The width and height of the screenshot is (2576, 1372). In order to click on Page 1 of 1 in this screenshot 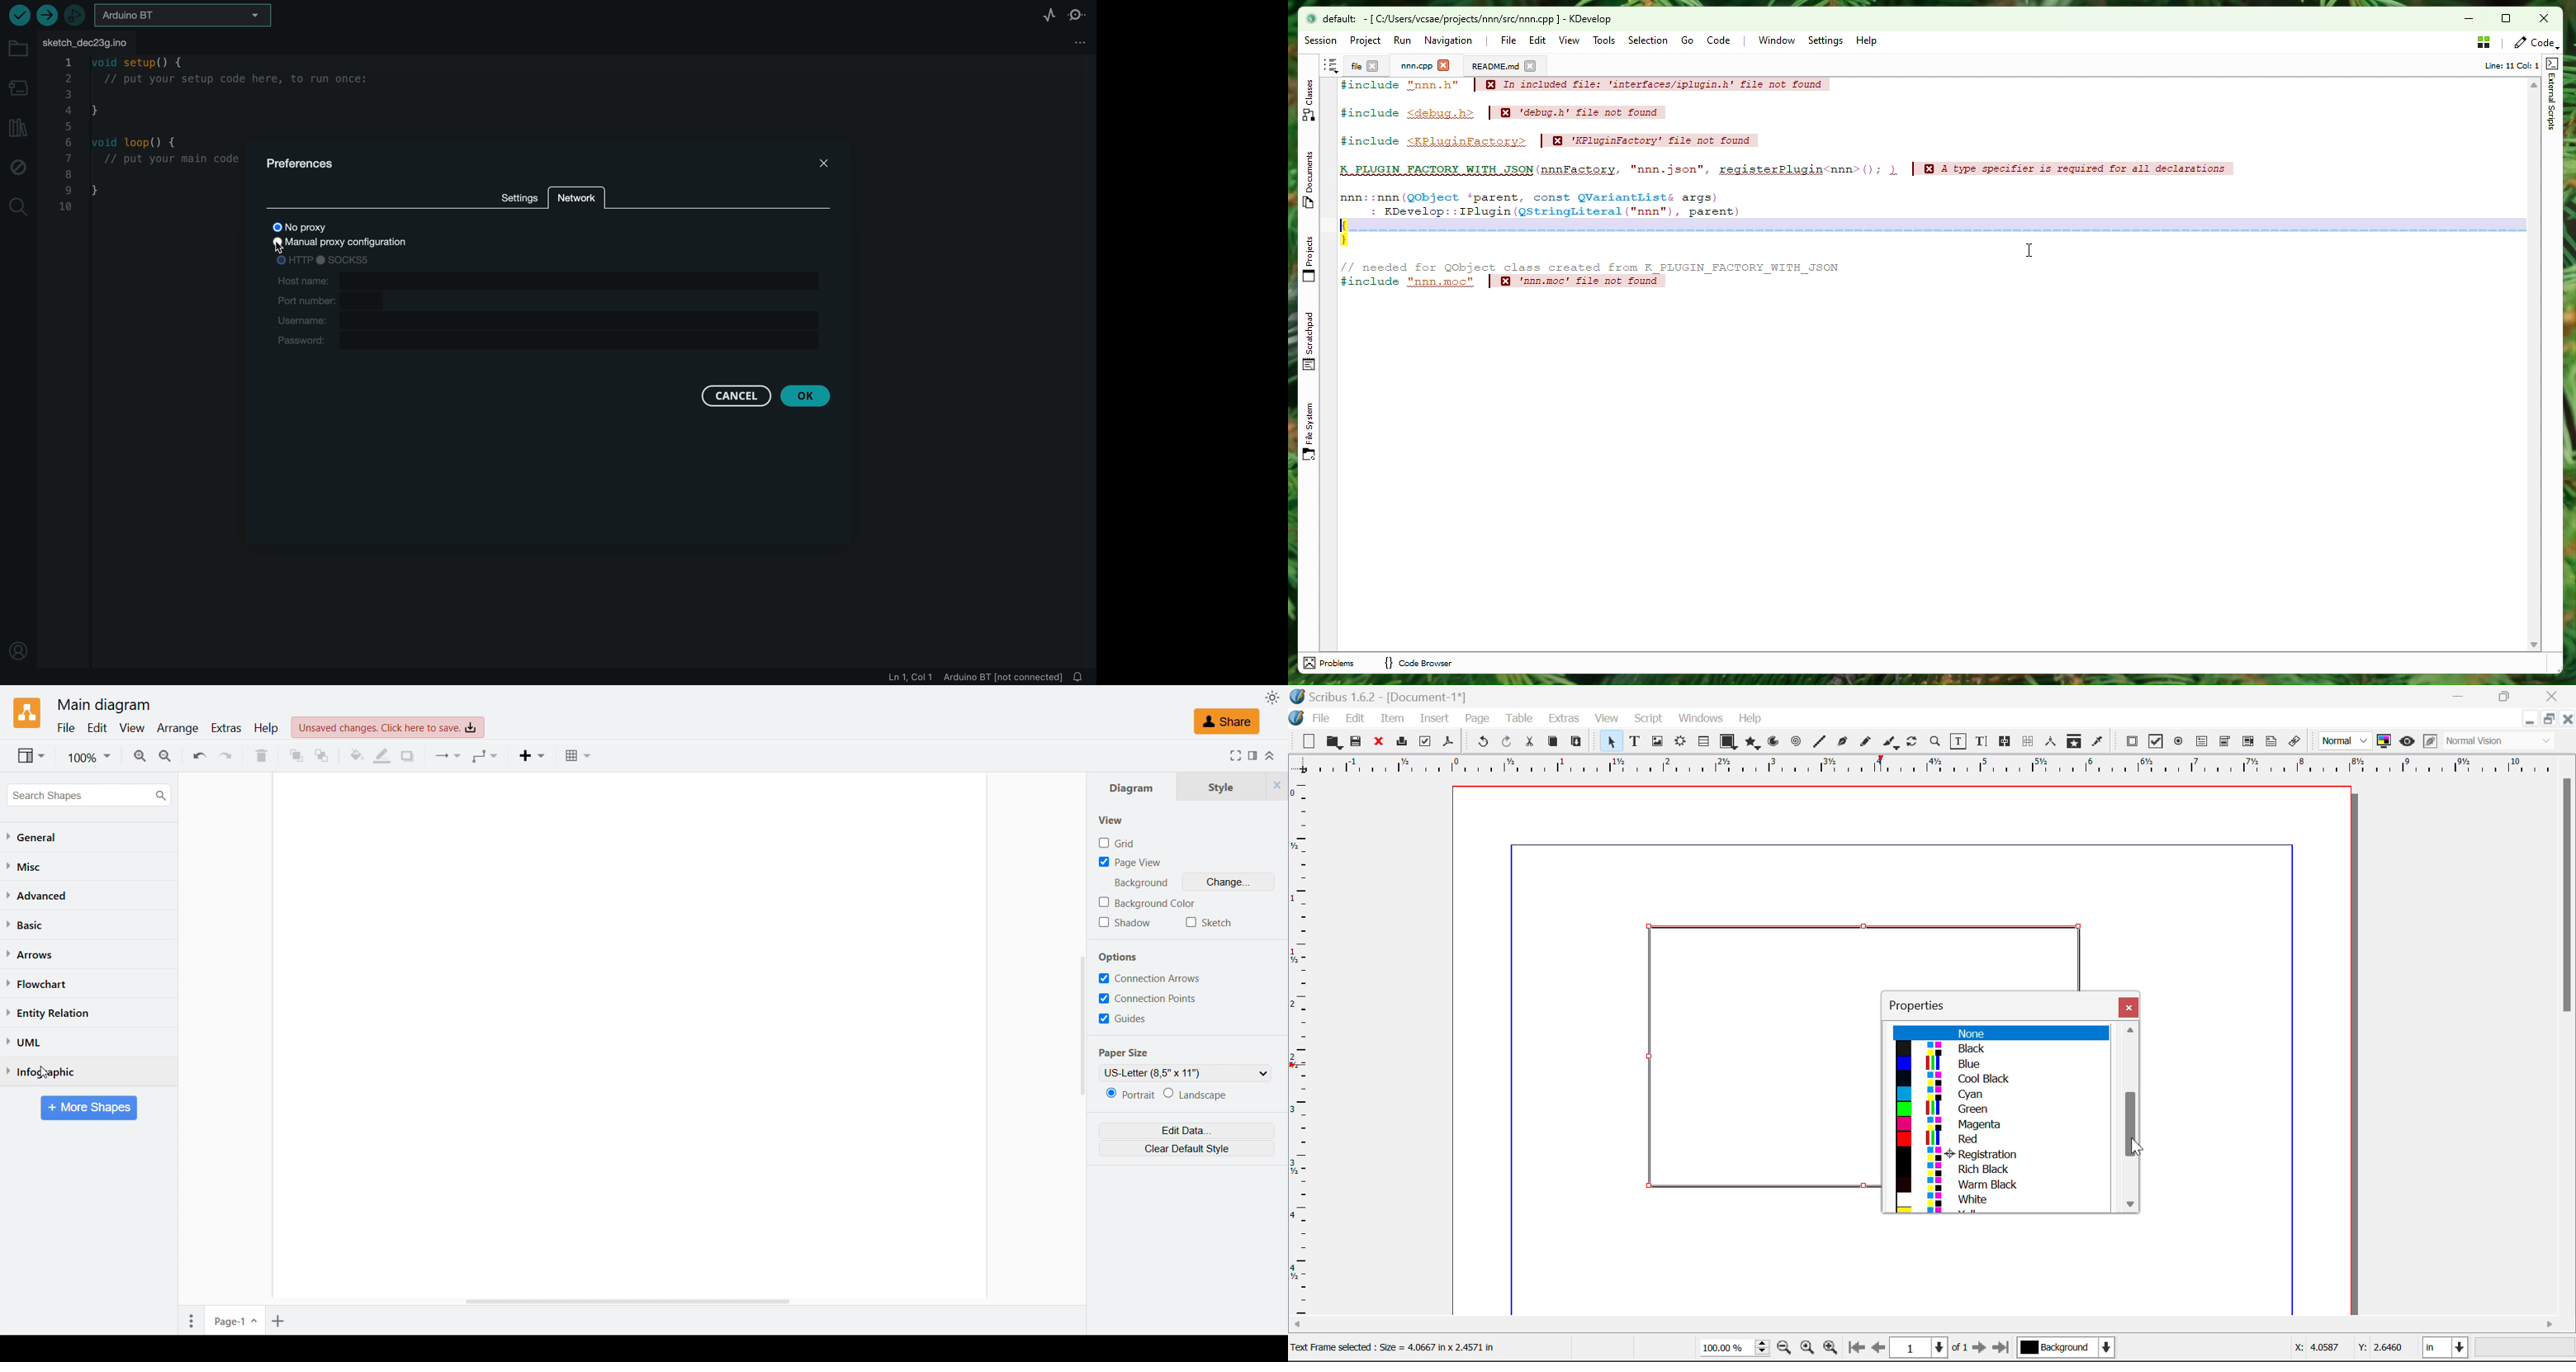, I will do `click(1931, 1348)`.